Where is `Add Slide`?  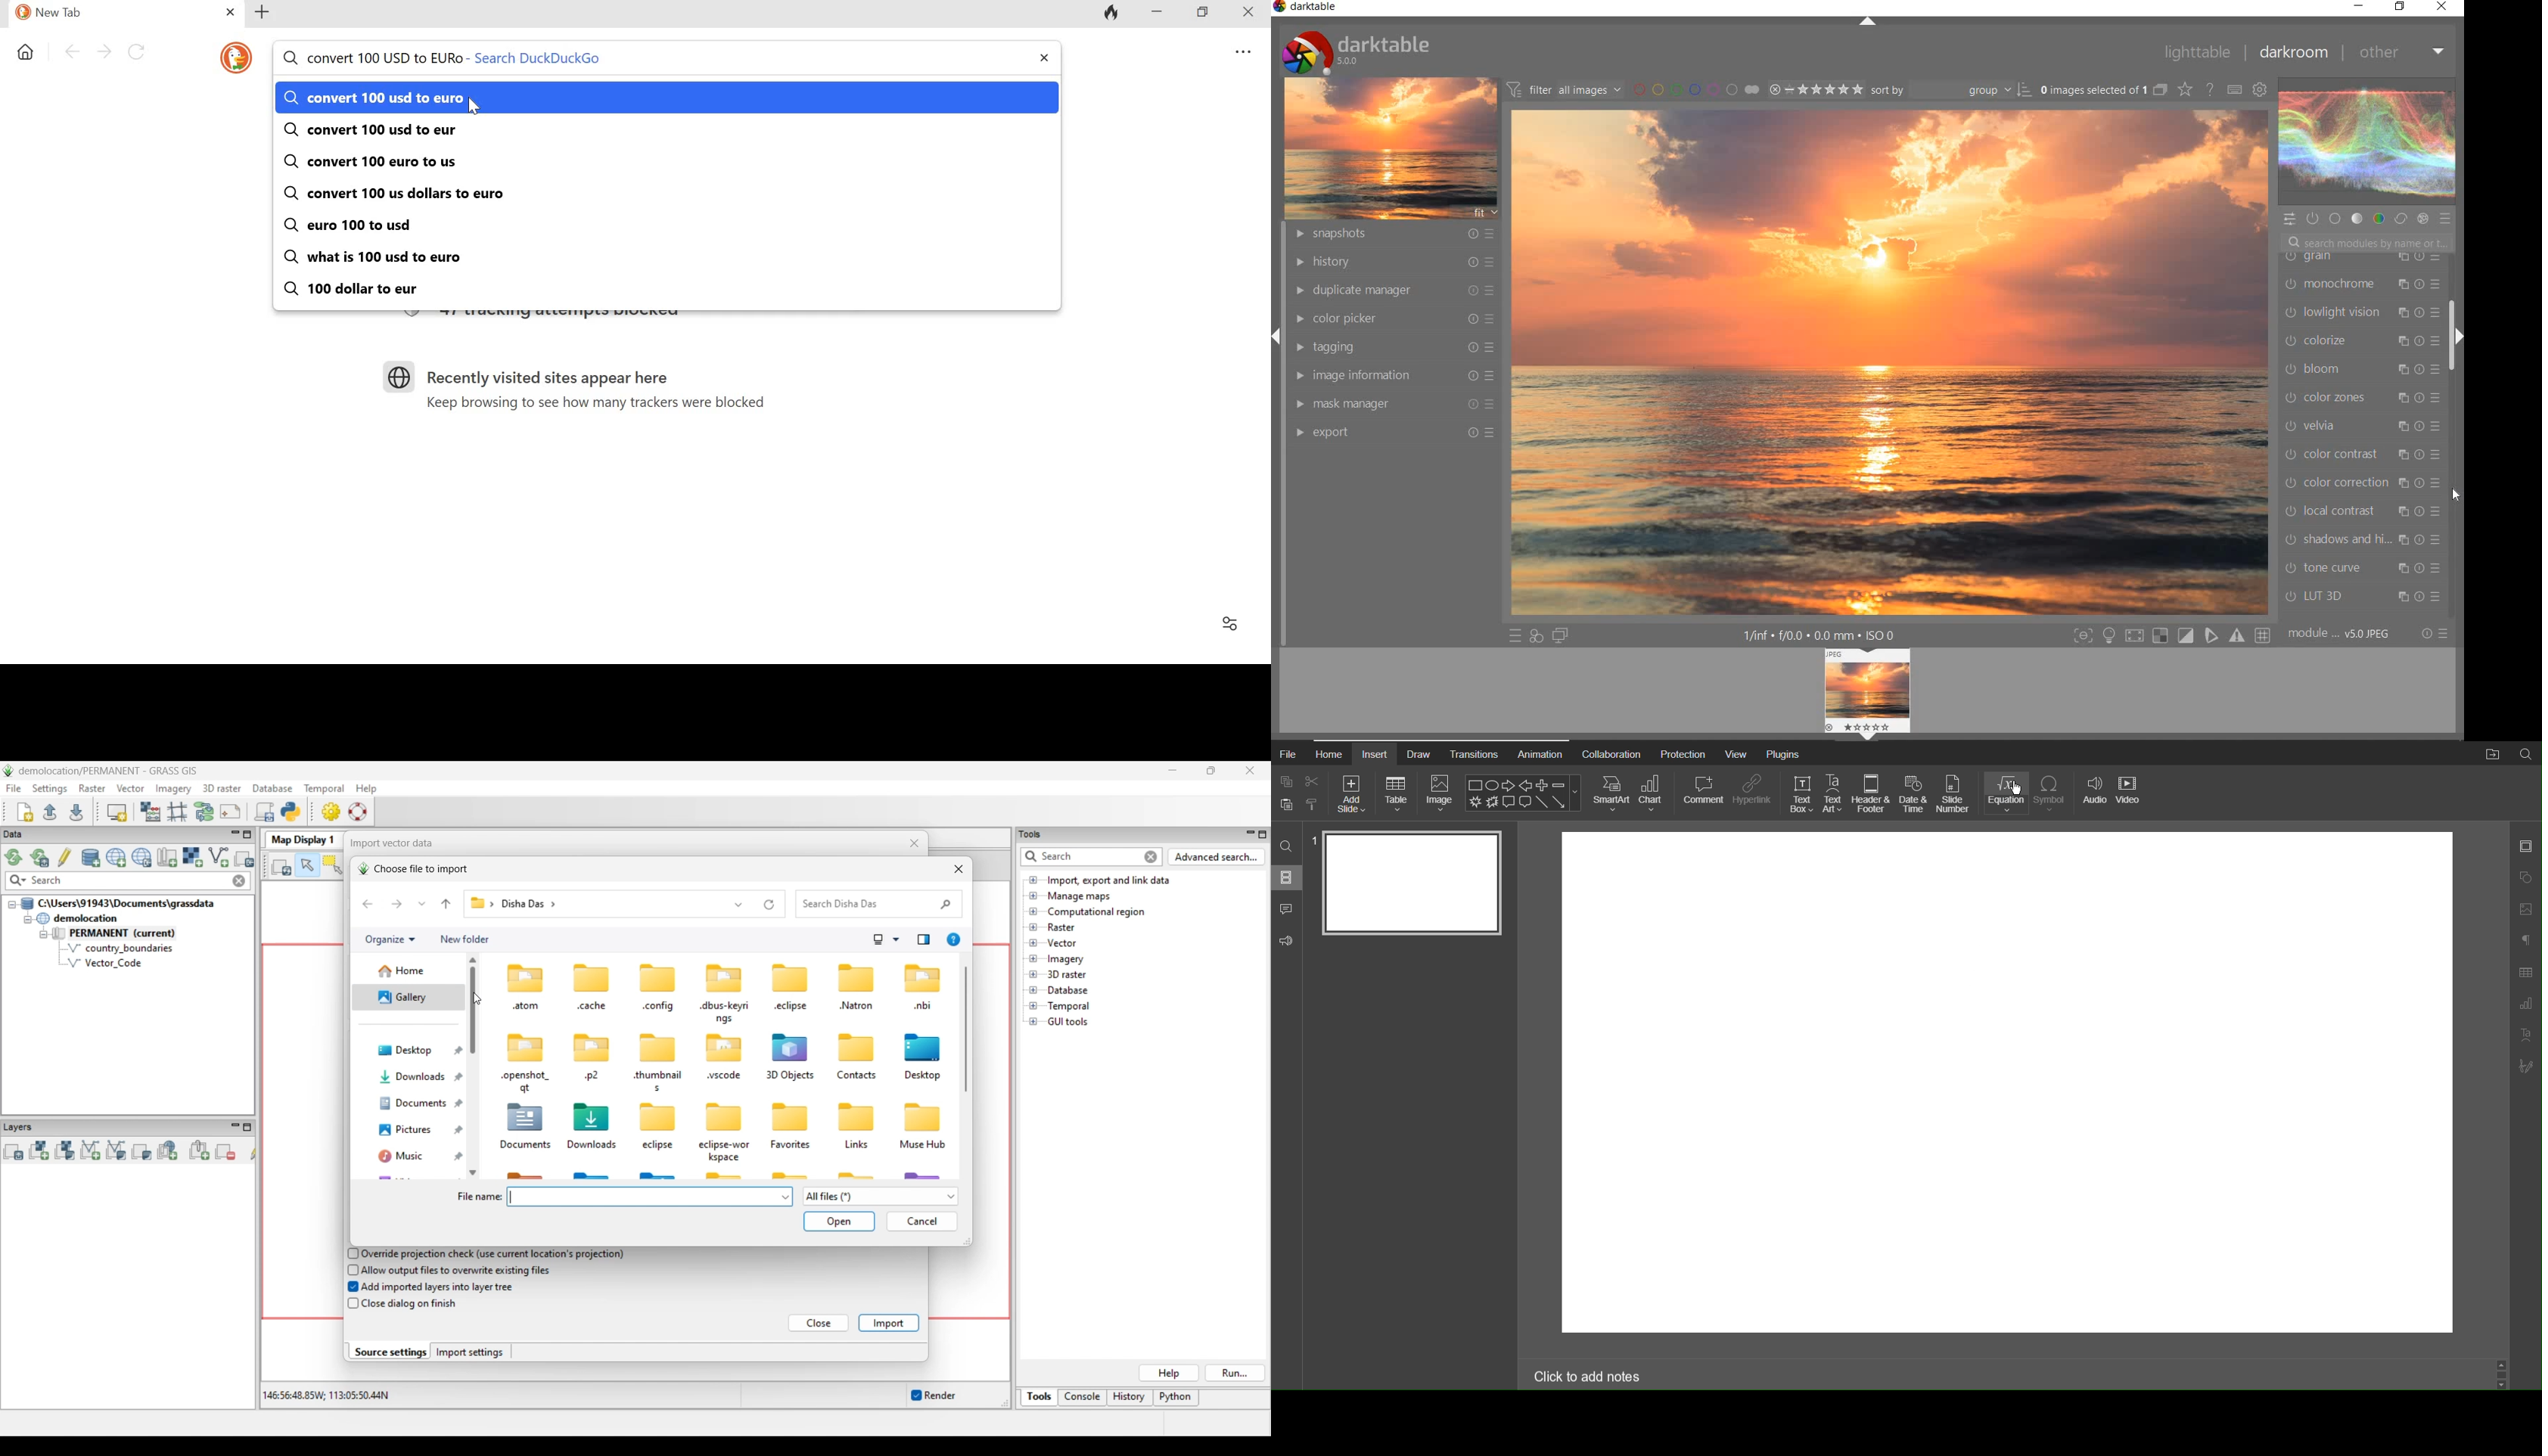 Add Slide is located at coordinates (1353, 795).